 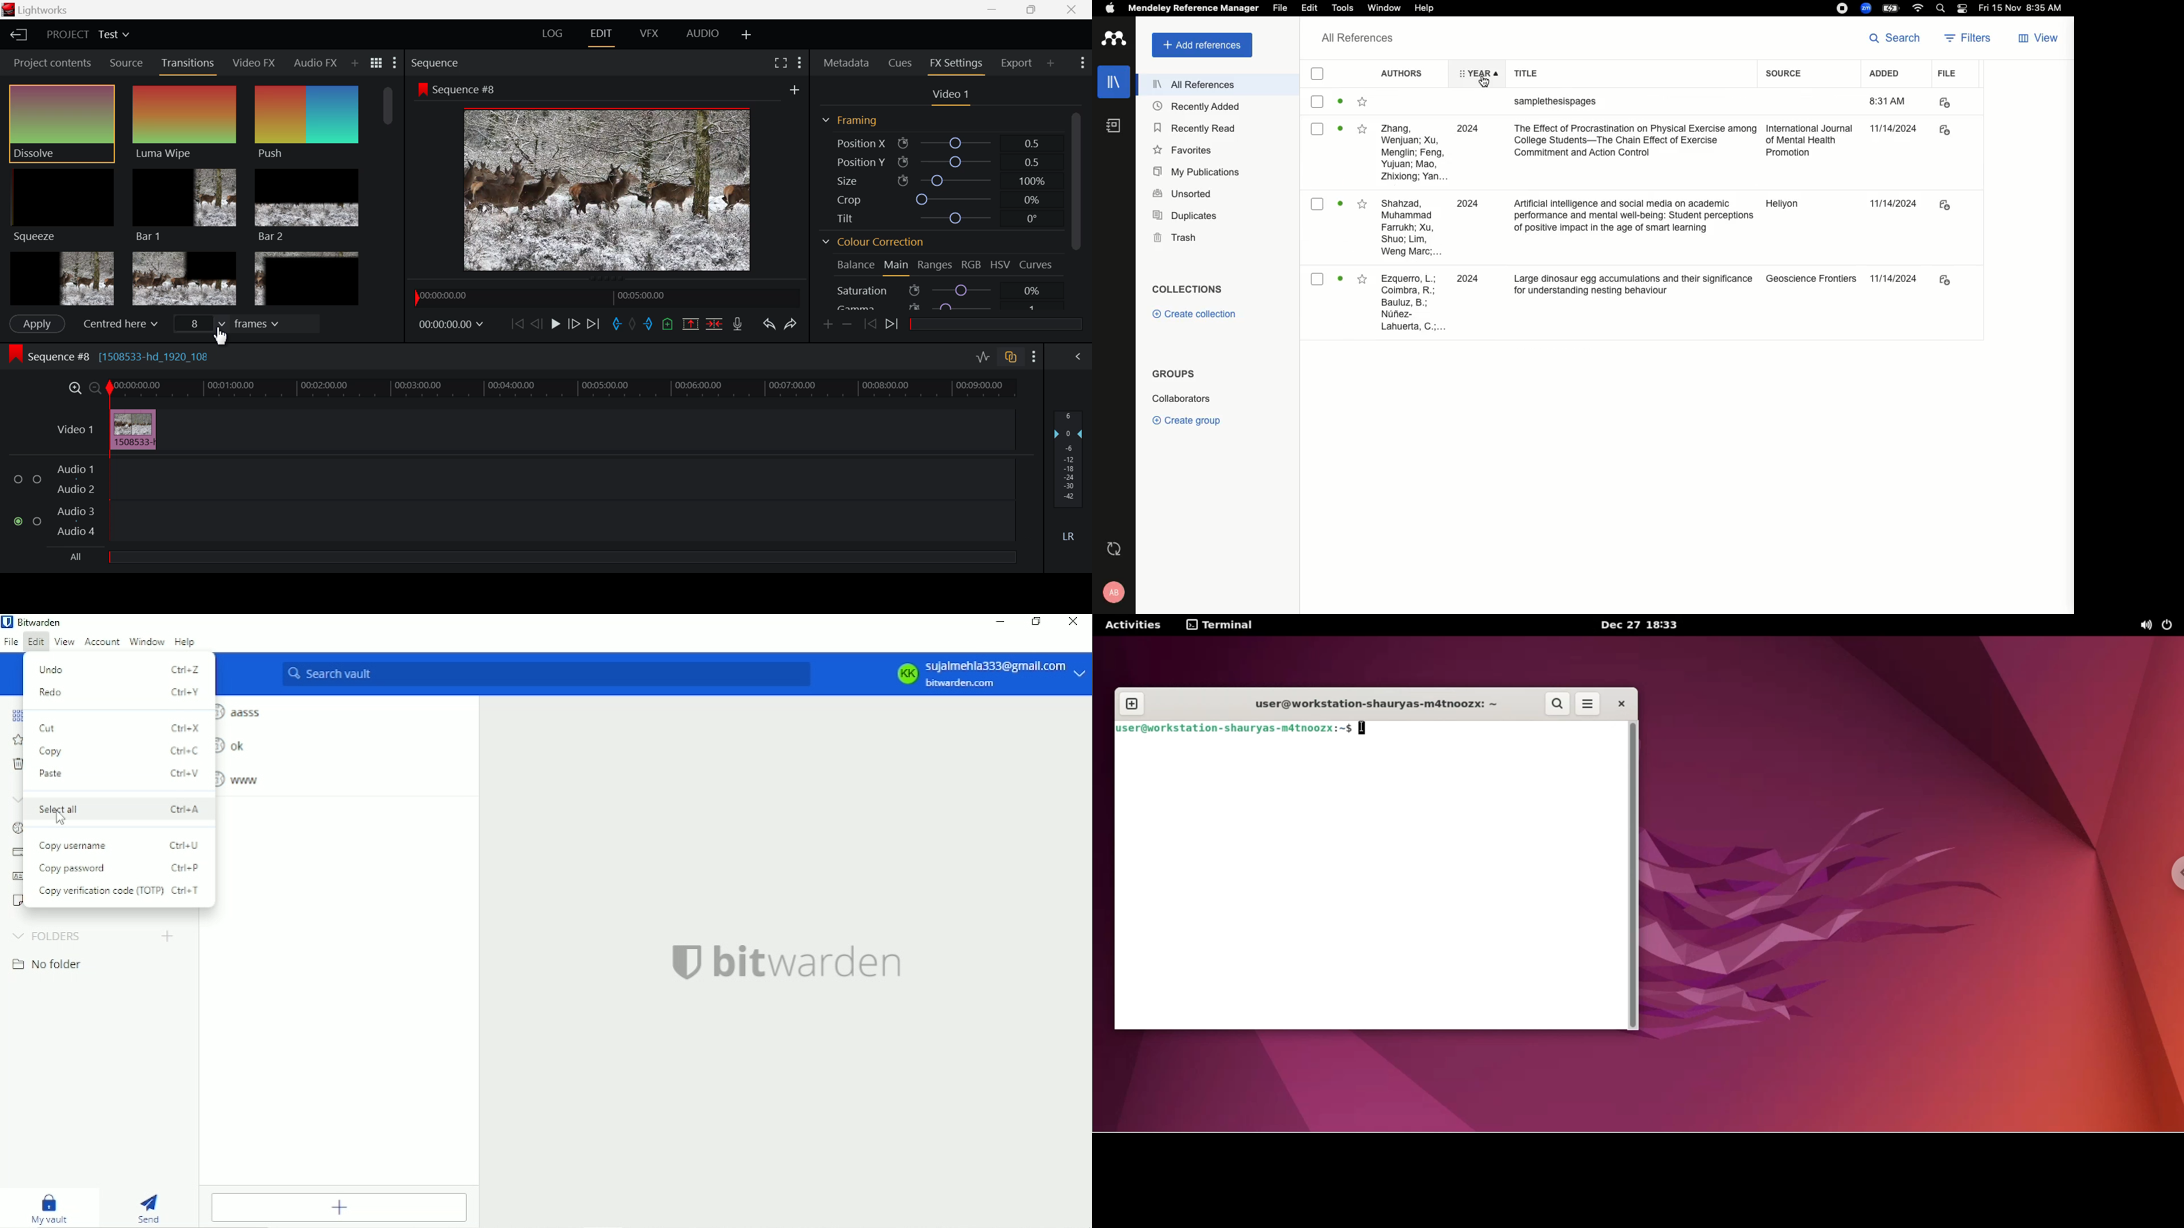 What do you see at coordinates (1340, 132) in the screenshot?
I see `view status` at bounding box center [1340, 132].